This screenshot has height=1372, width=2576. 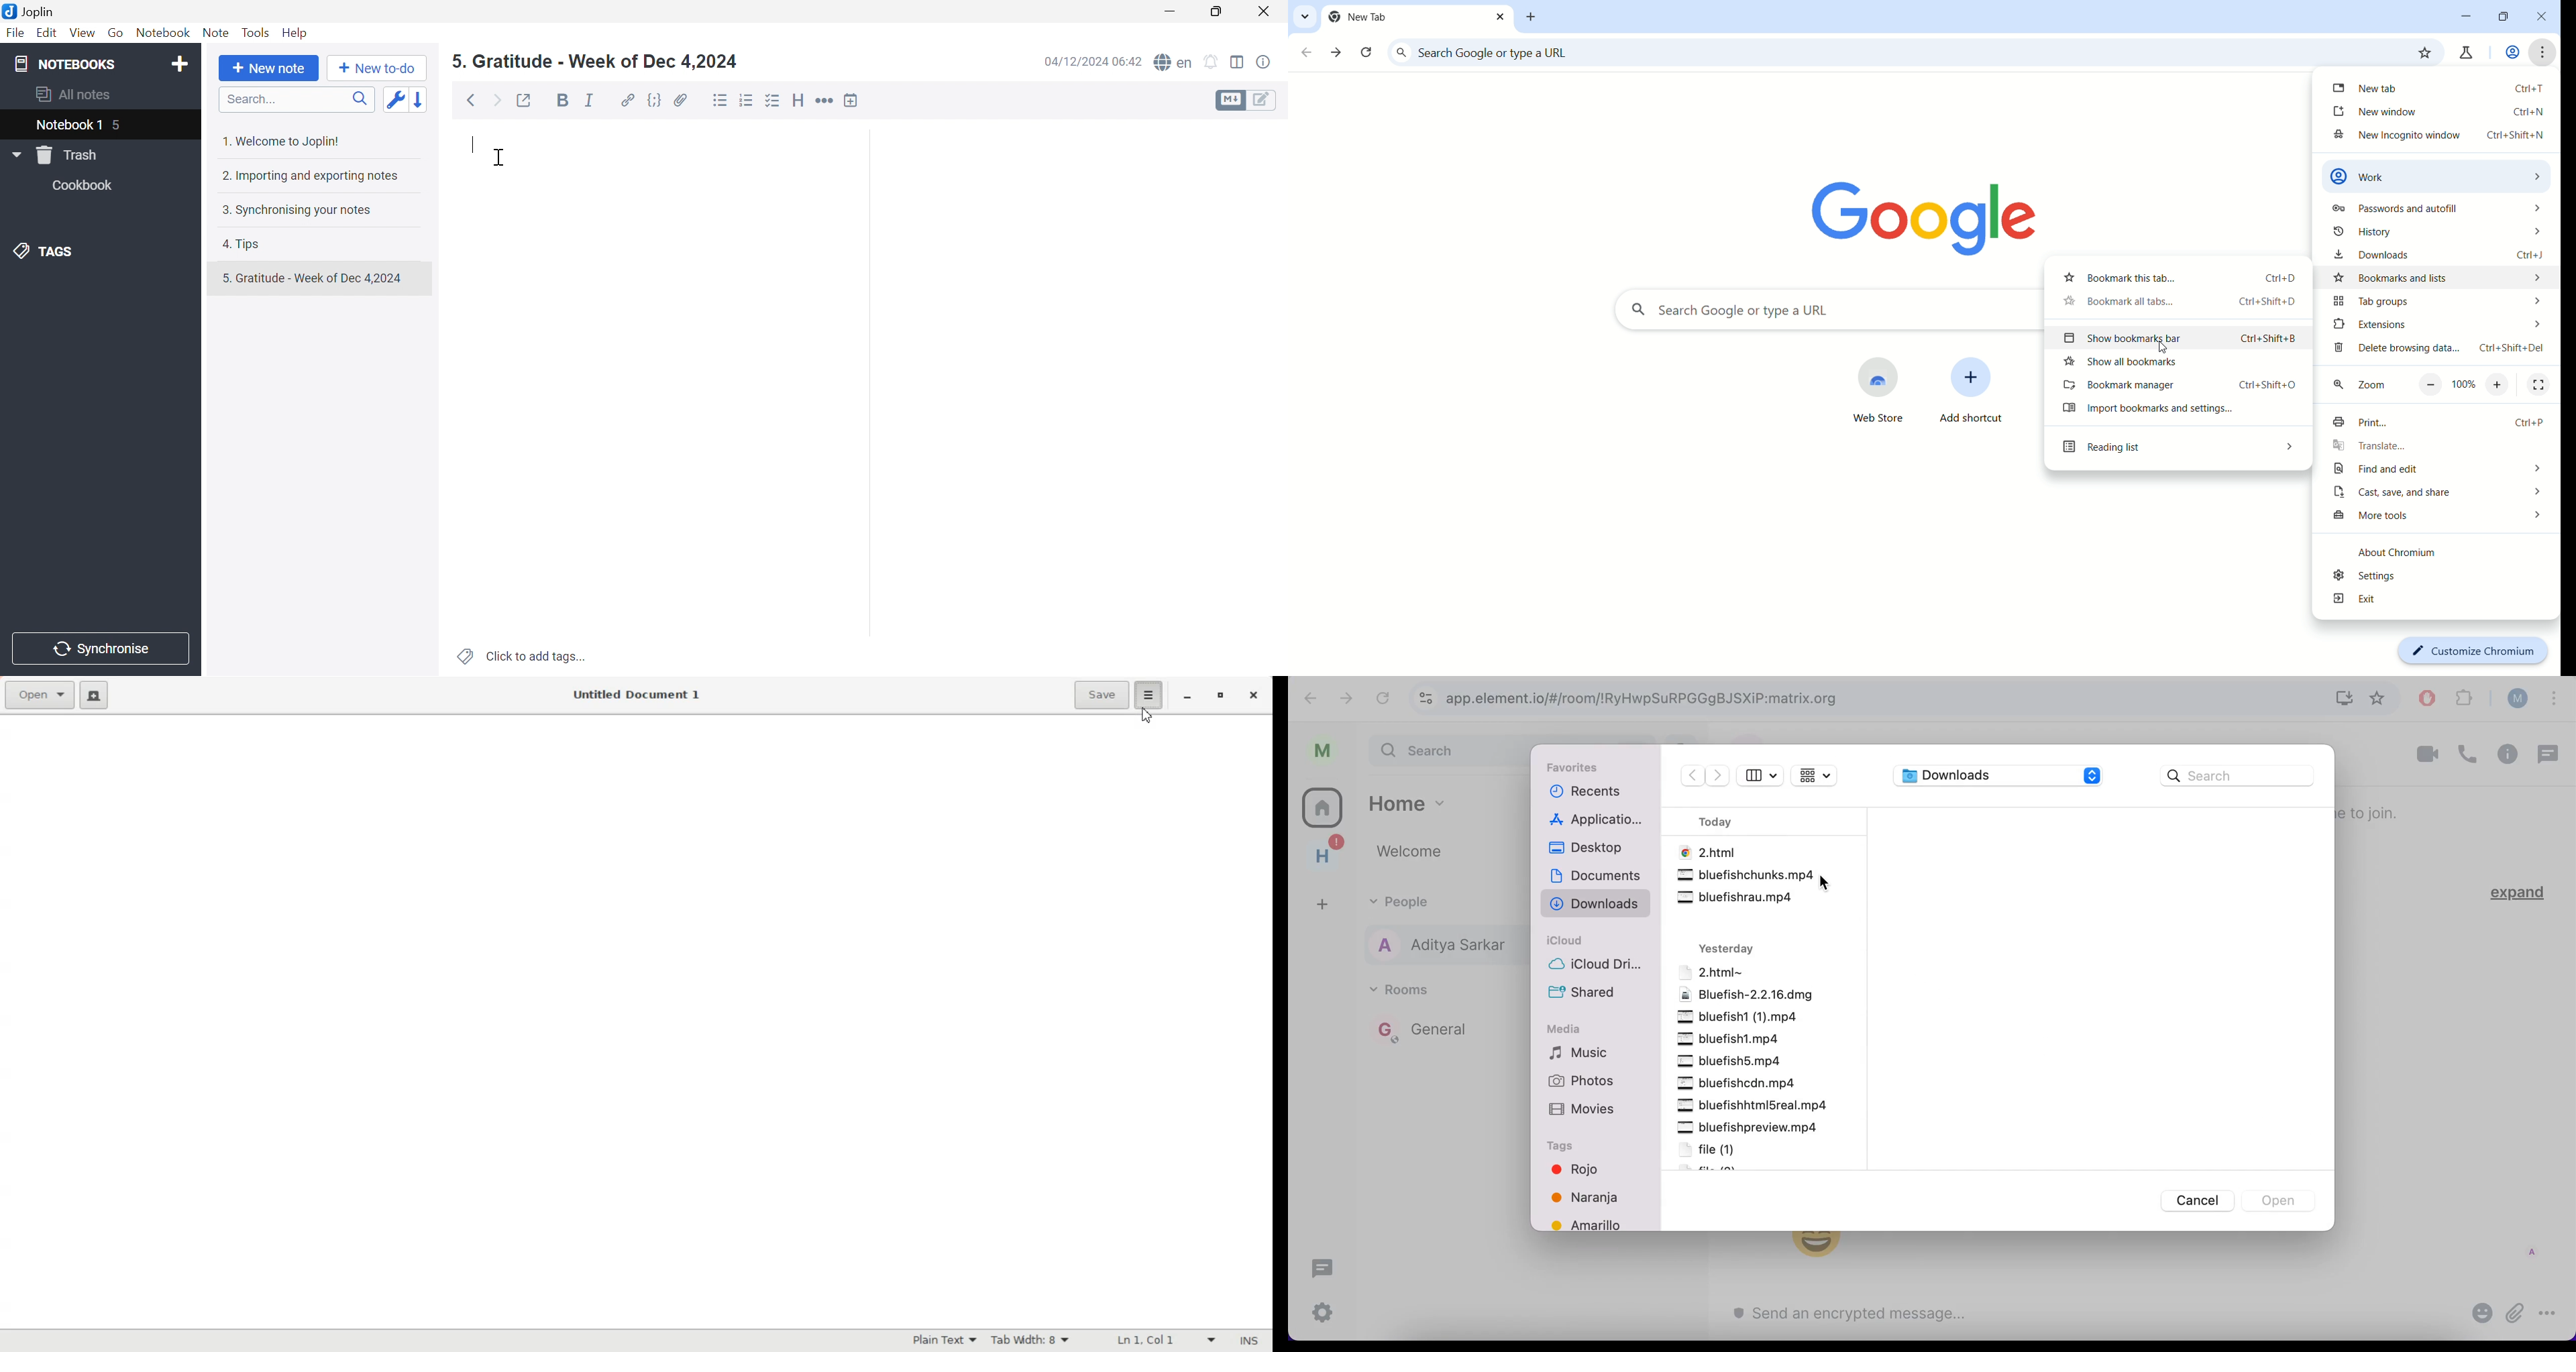 I want to click on go back, so click(x=1307, y=53).